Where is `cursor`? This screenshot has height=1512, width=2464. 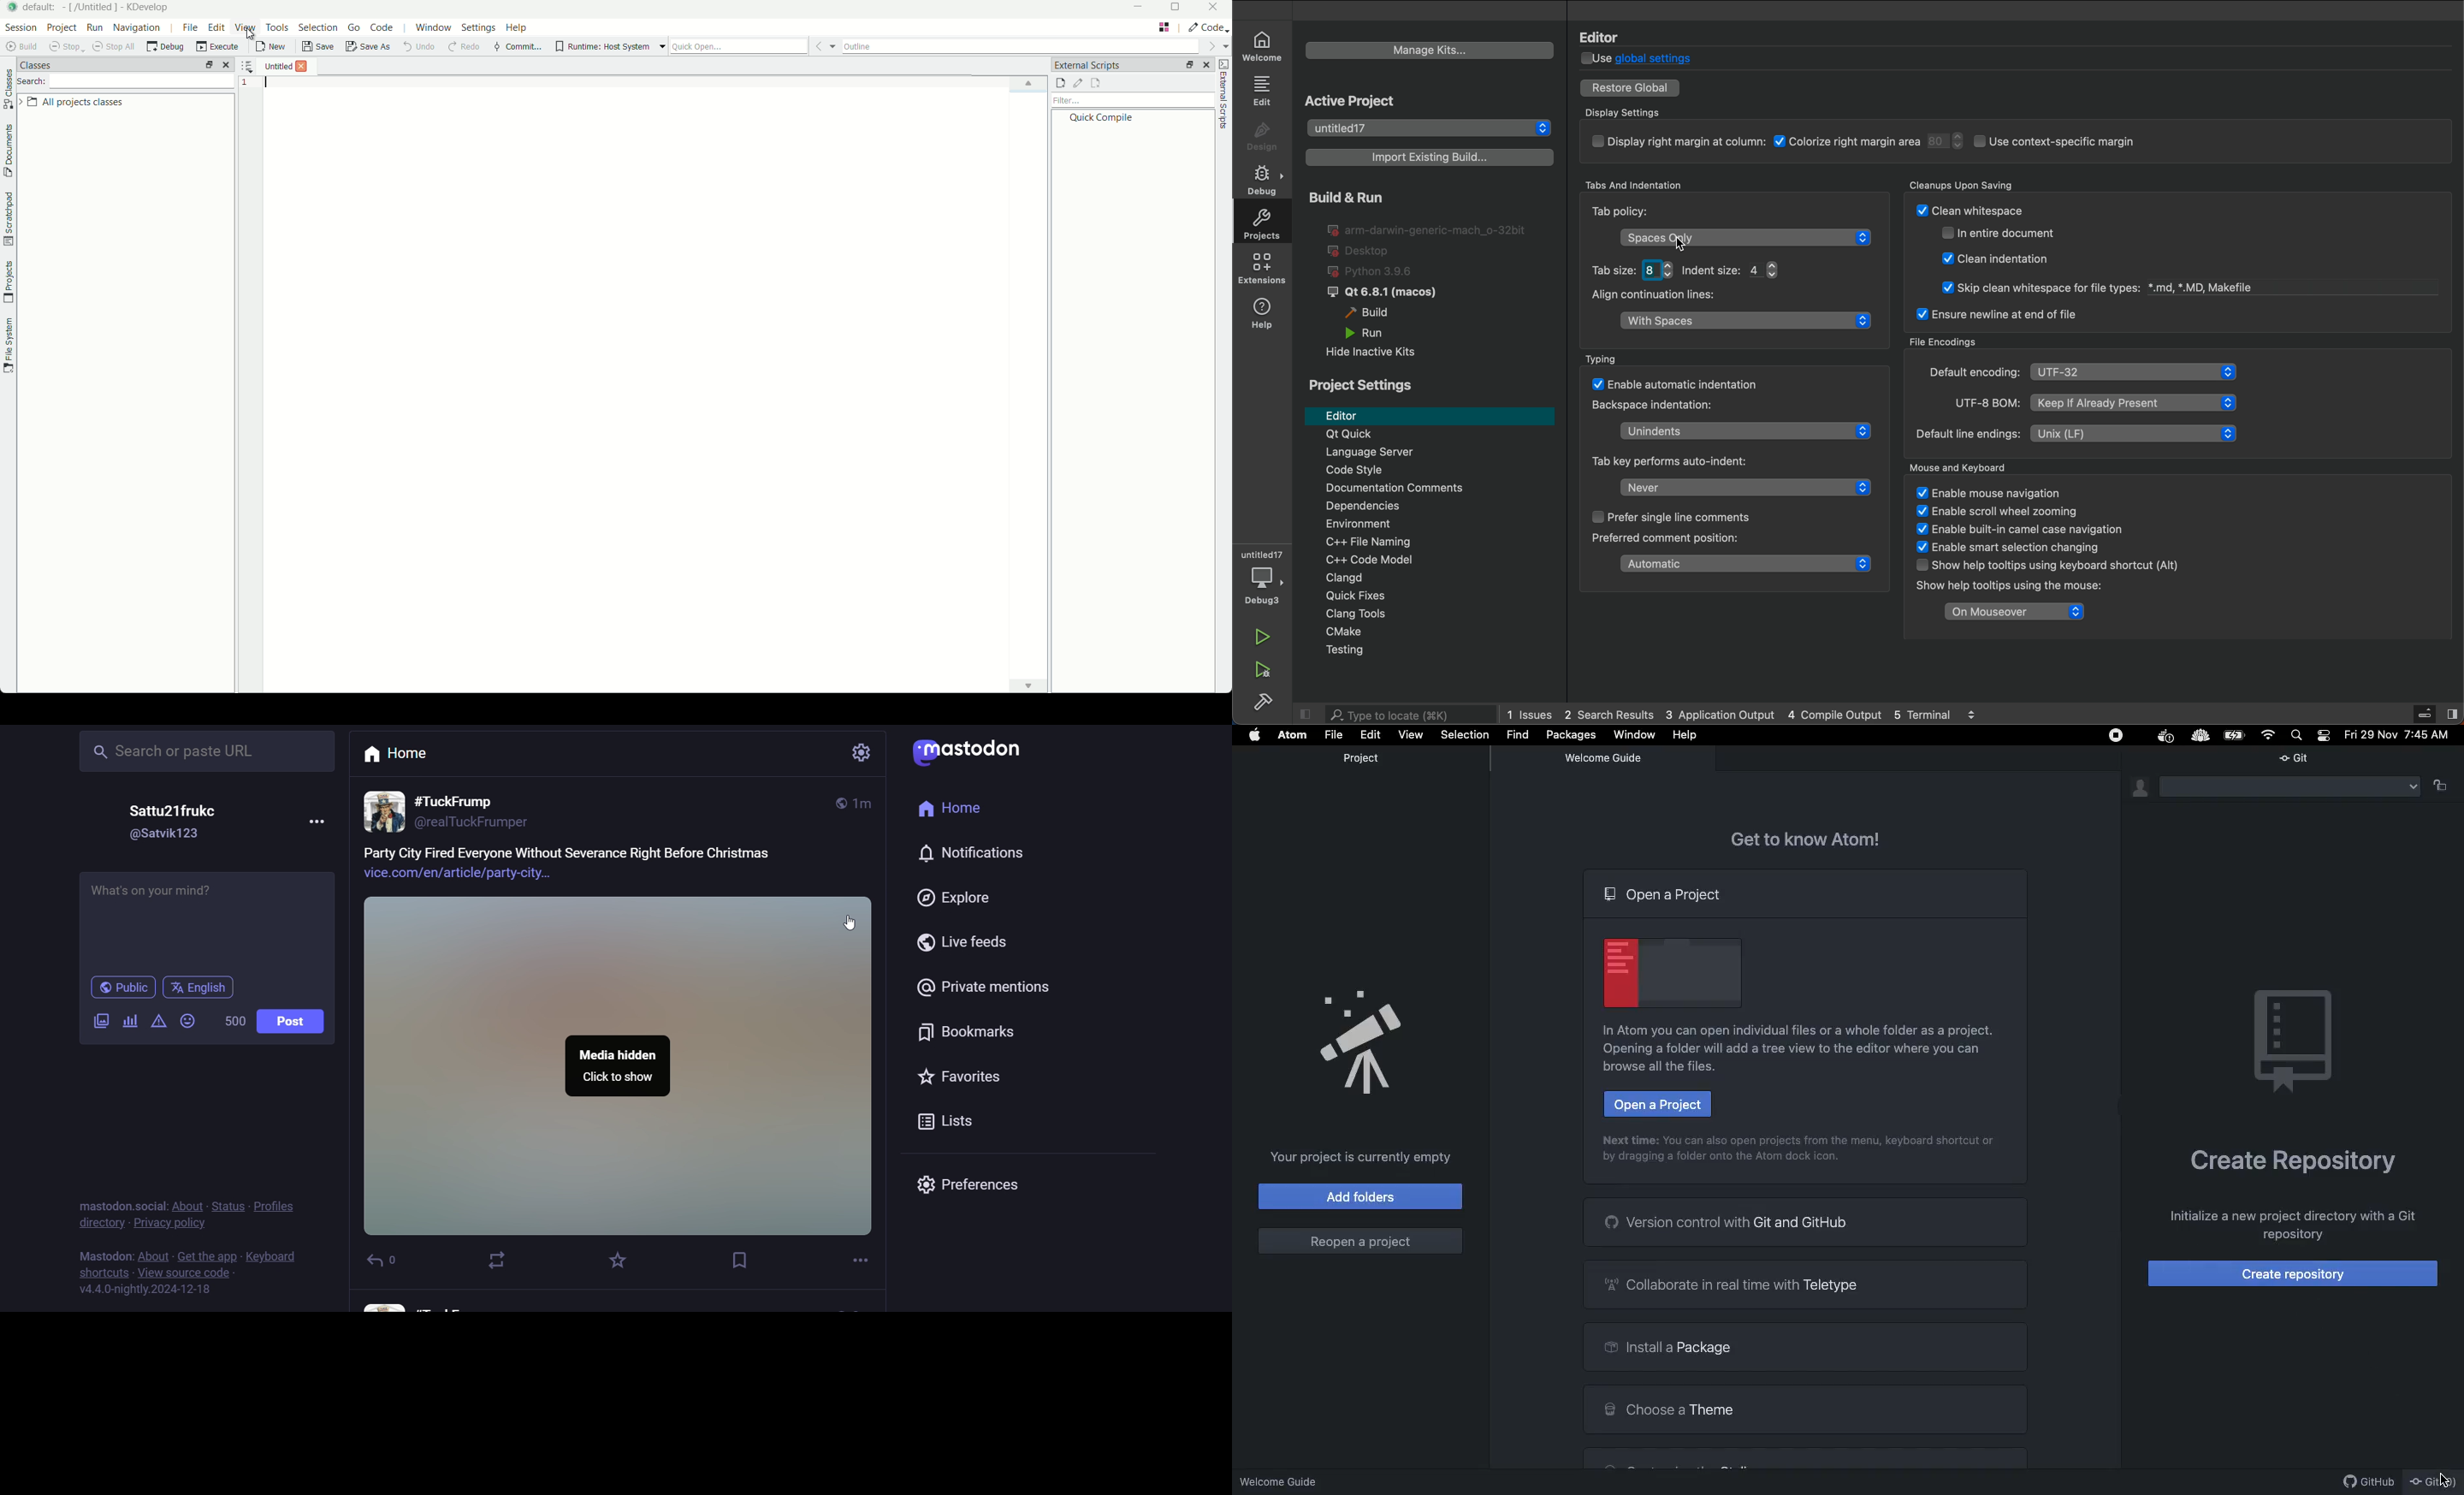 cursor is located at coordinates (2439, 1480).